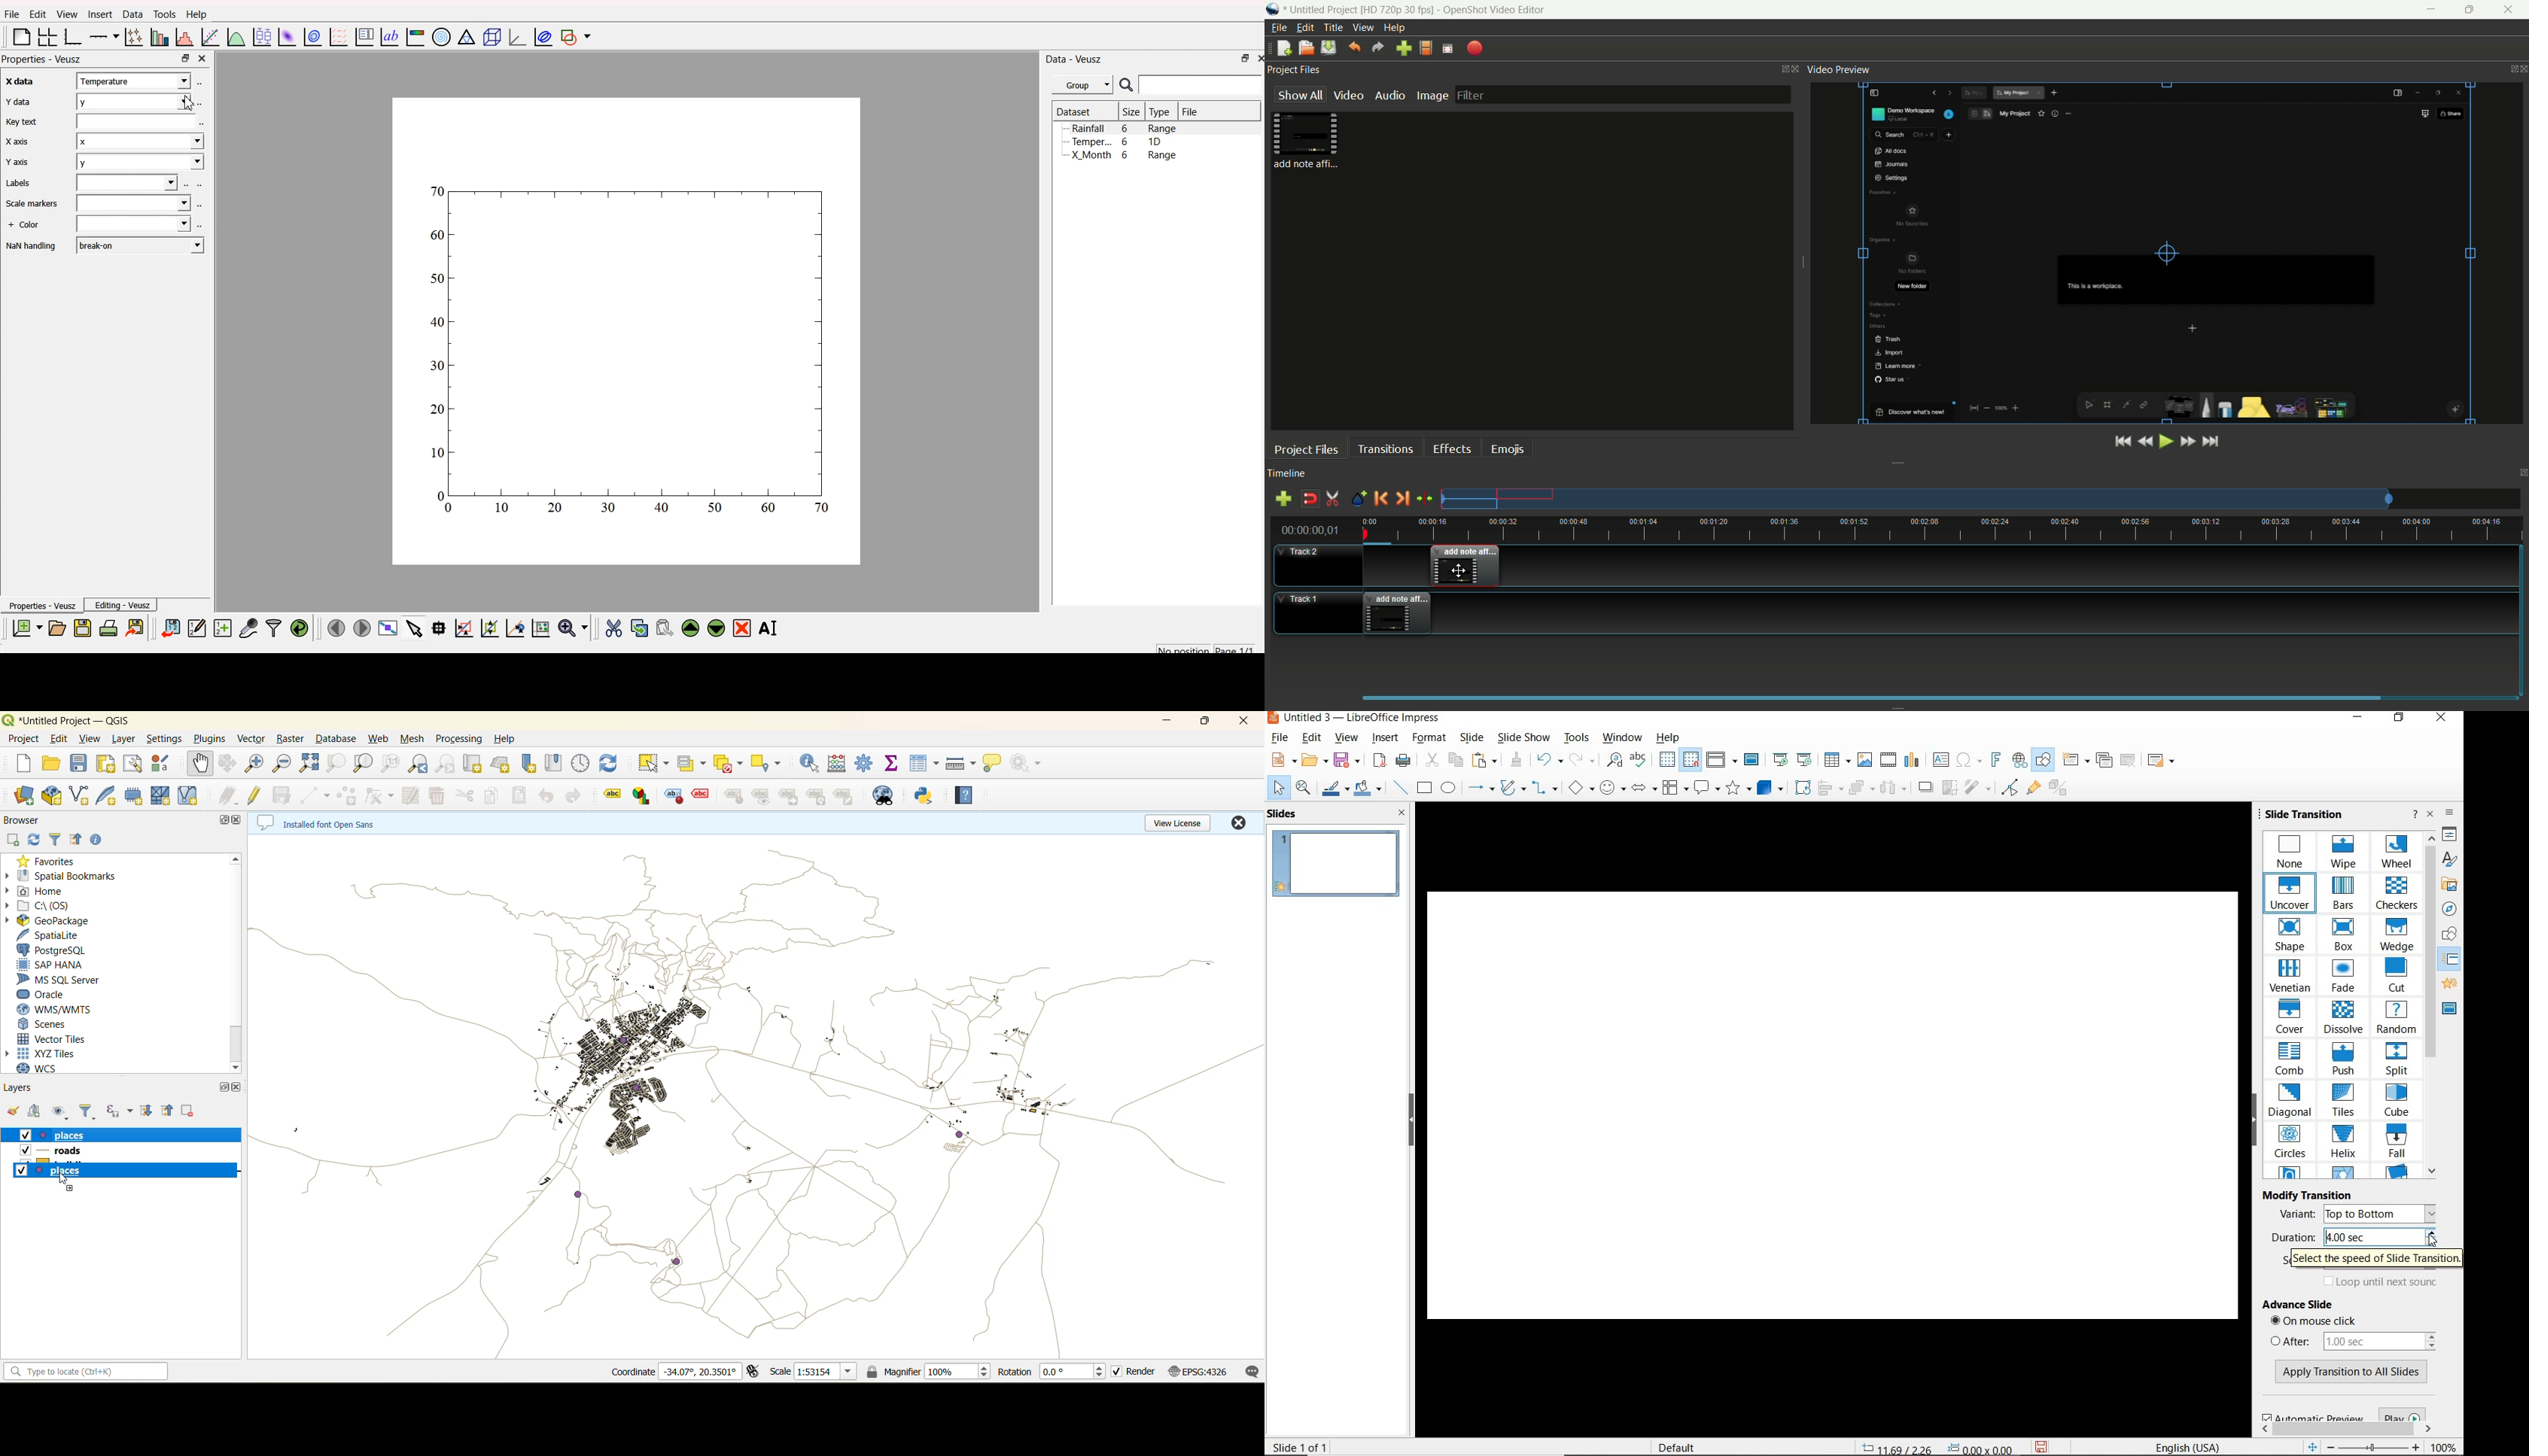 The height and width of the screenshot is (1456, 2548). Describe the element at coordinates (885, 796) in the screenshot. I see `metasearch` at that location.